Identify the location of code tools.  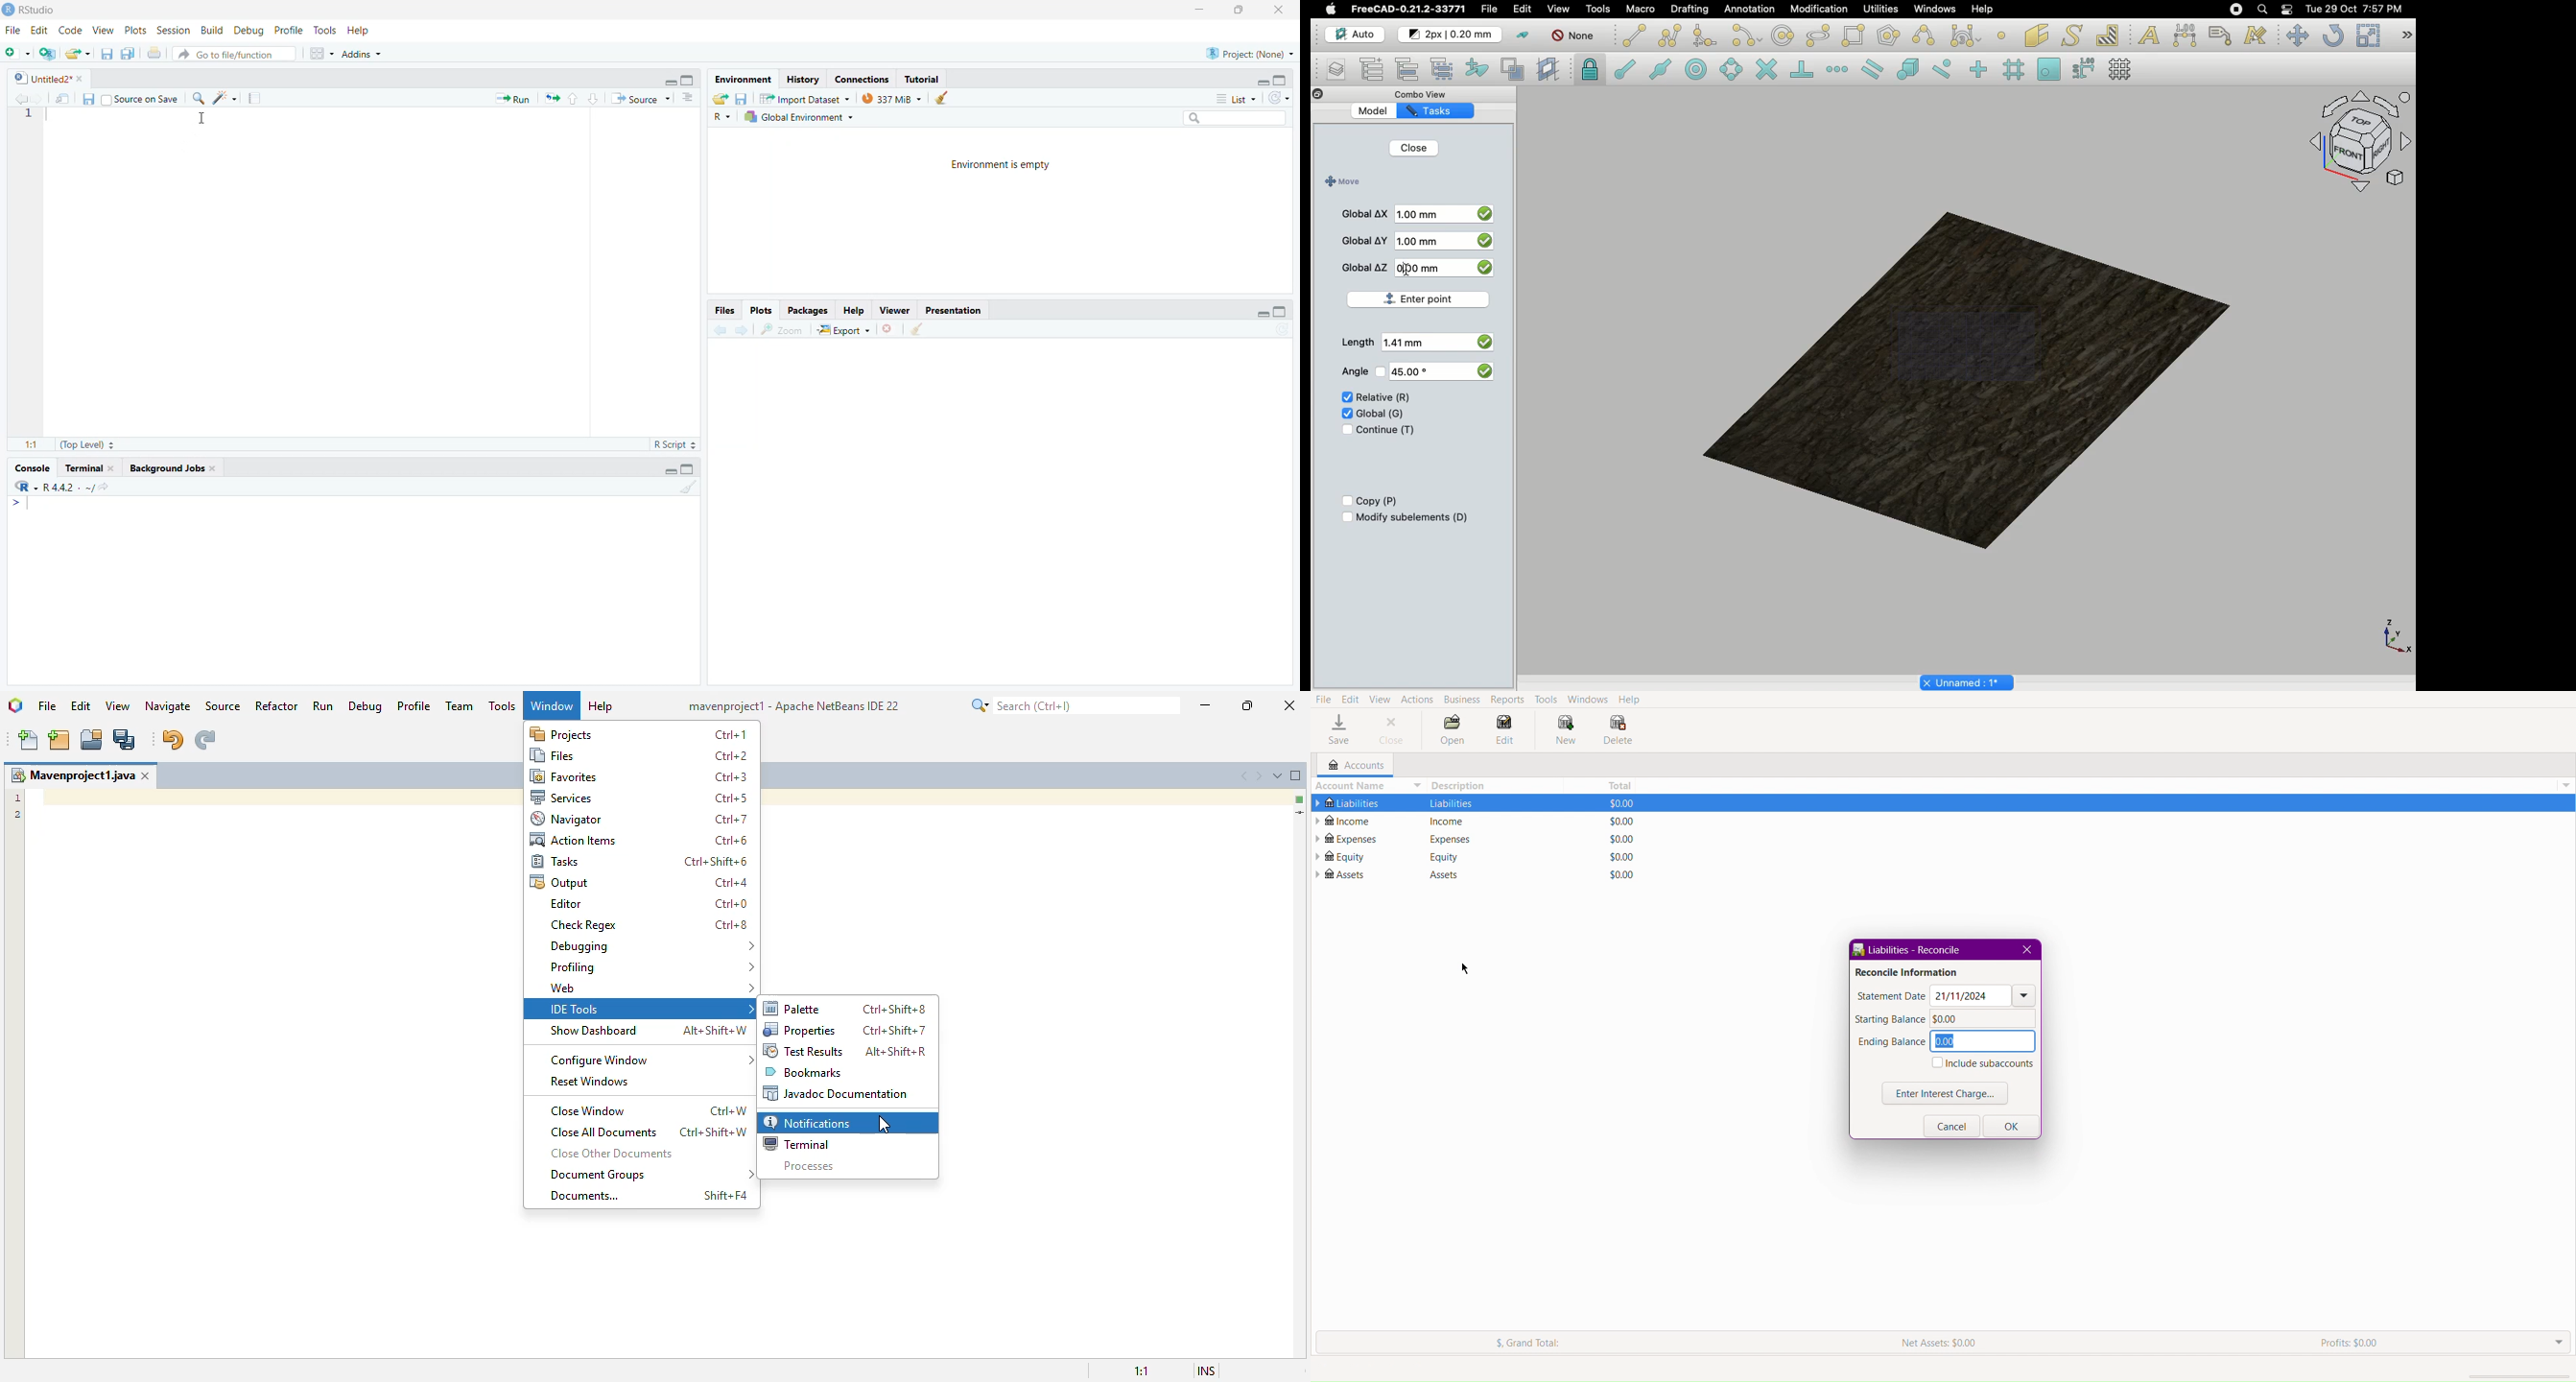
(225, 98).